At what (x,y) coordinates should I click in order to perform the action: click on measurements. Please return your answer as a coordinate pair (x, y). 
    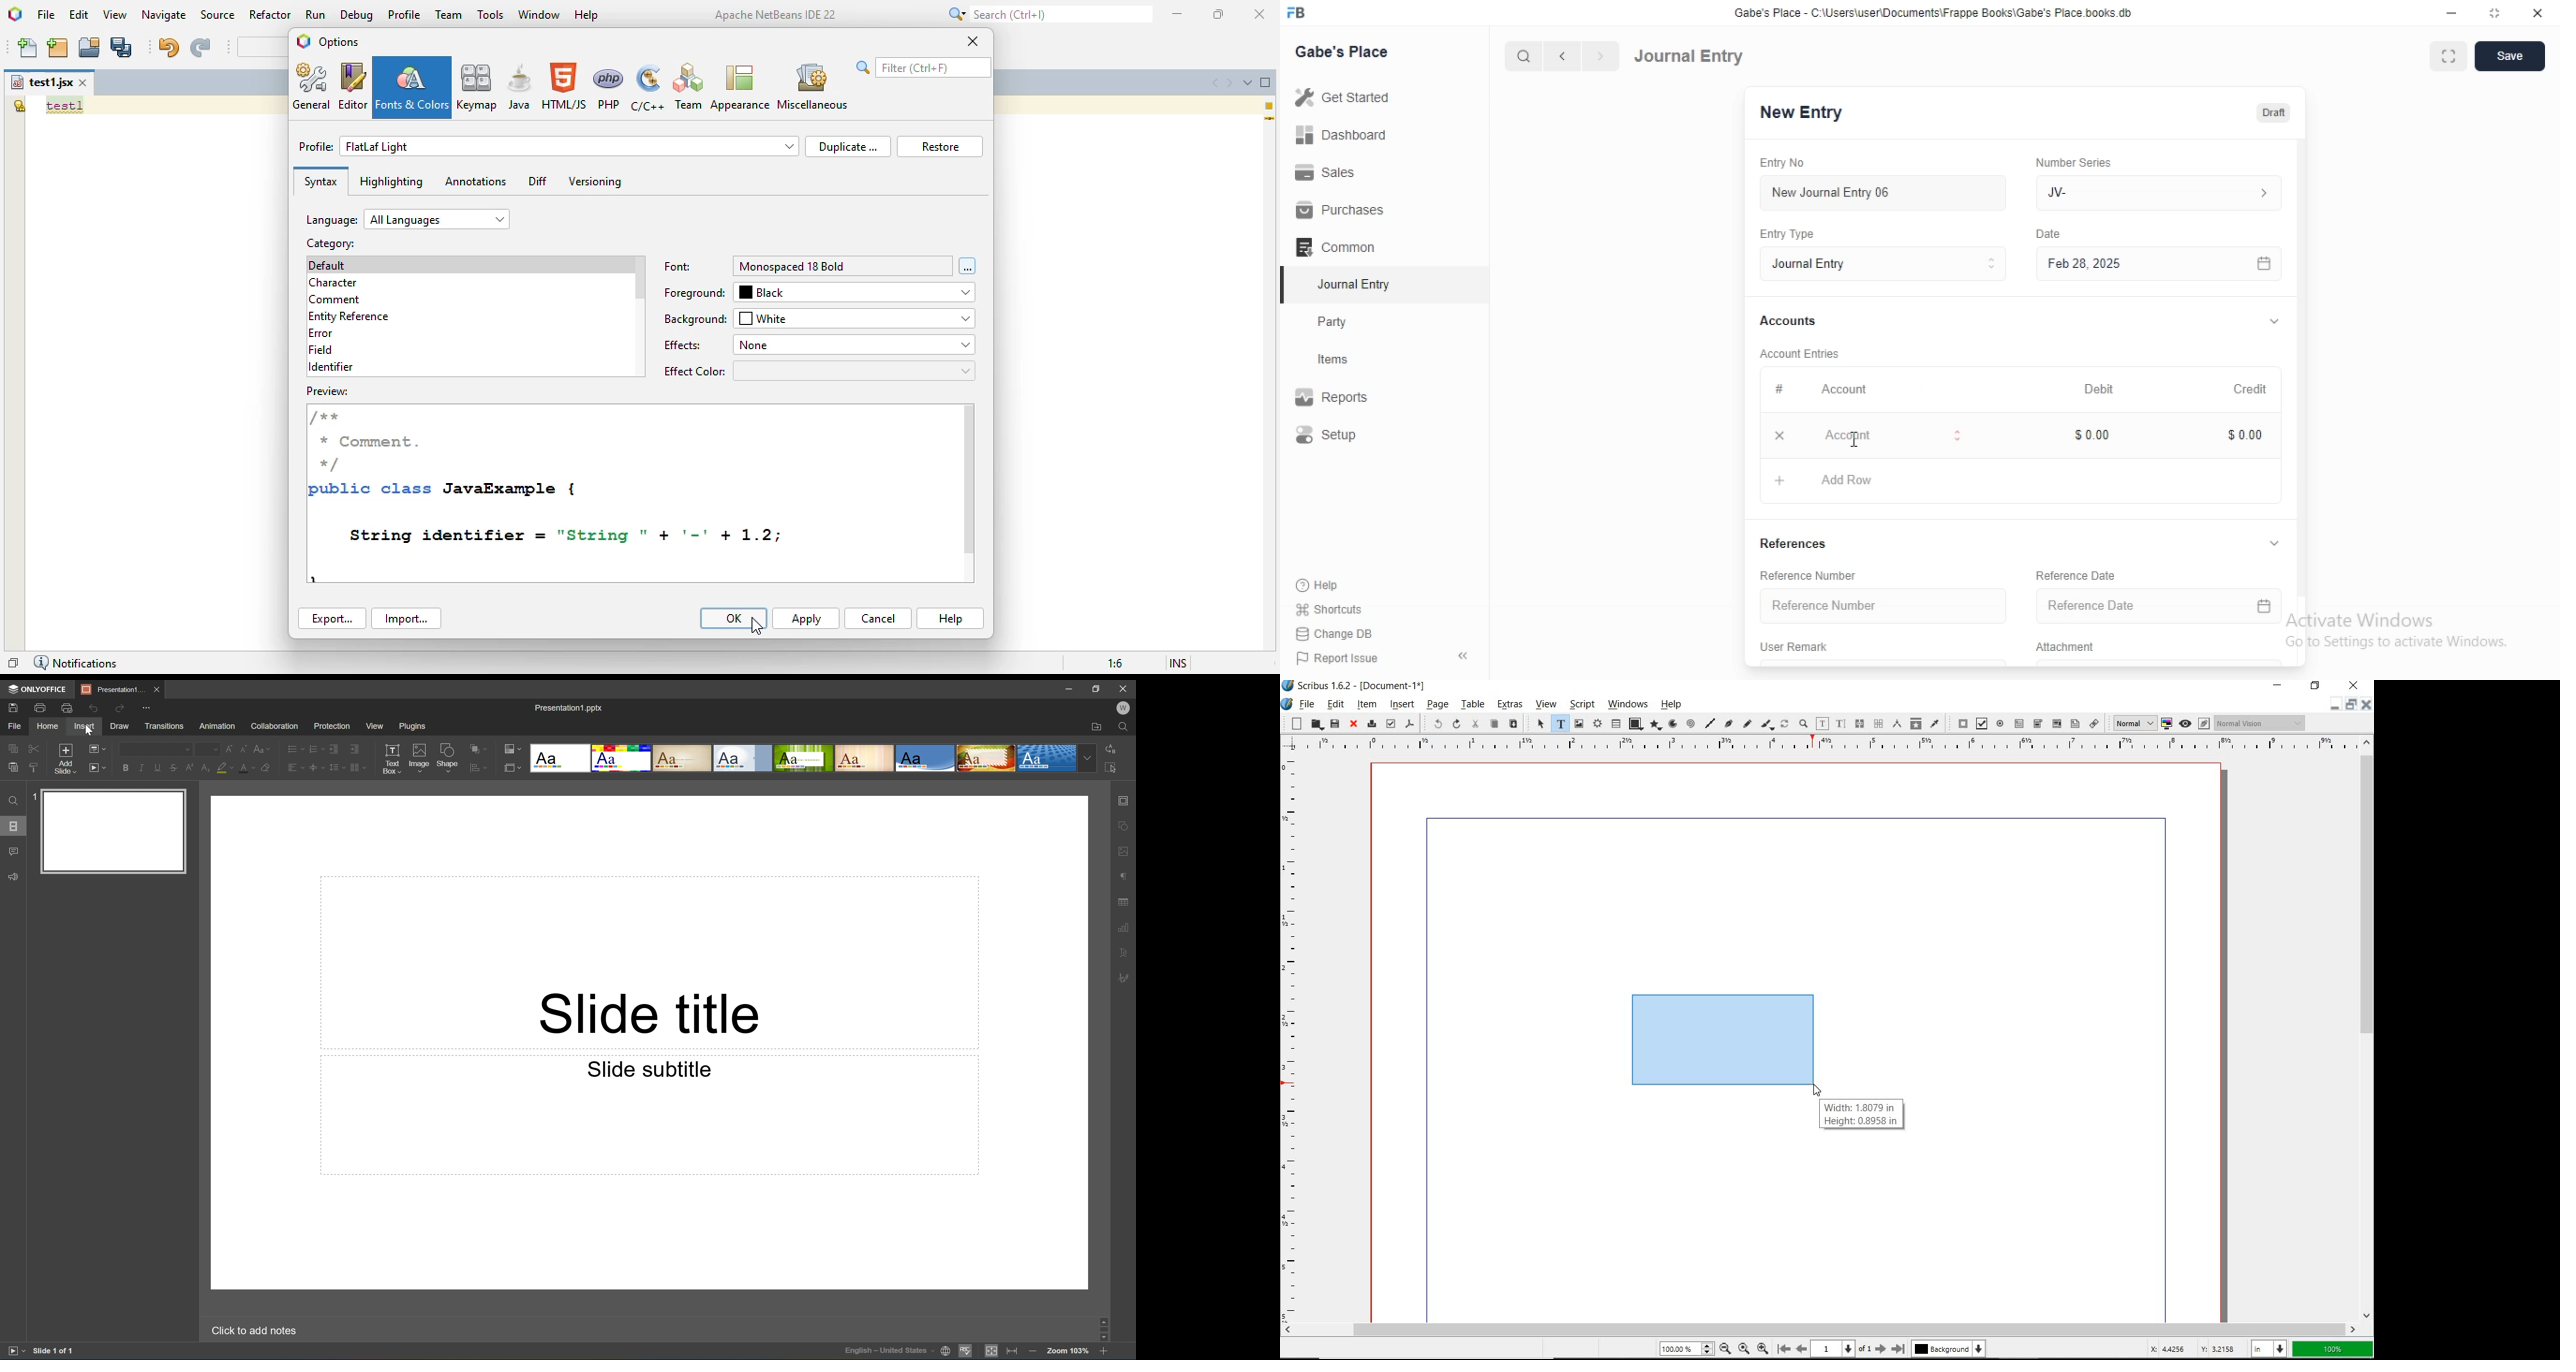
    Looking at the image, I should click on (1896, 723).